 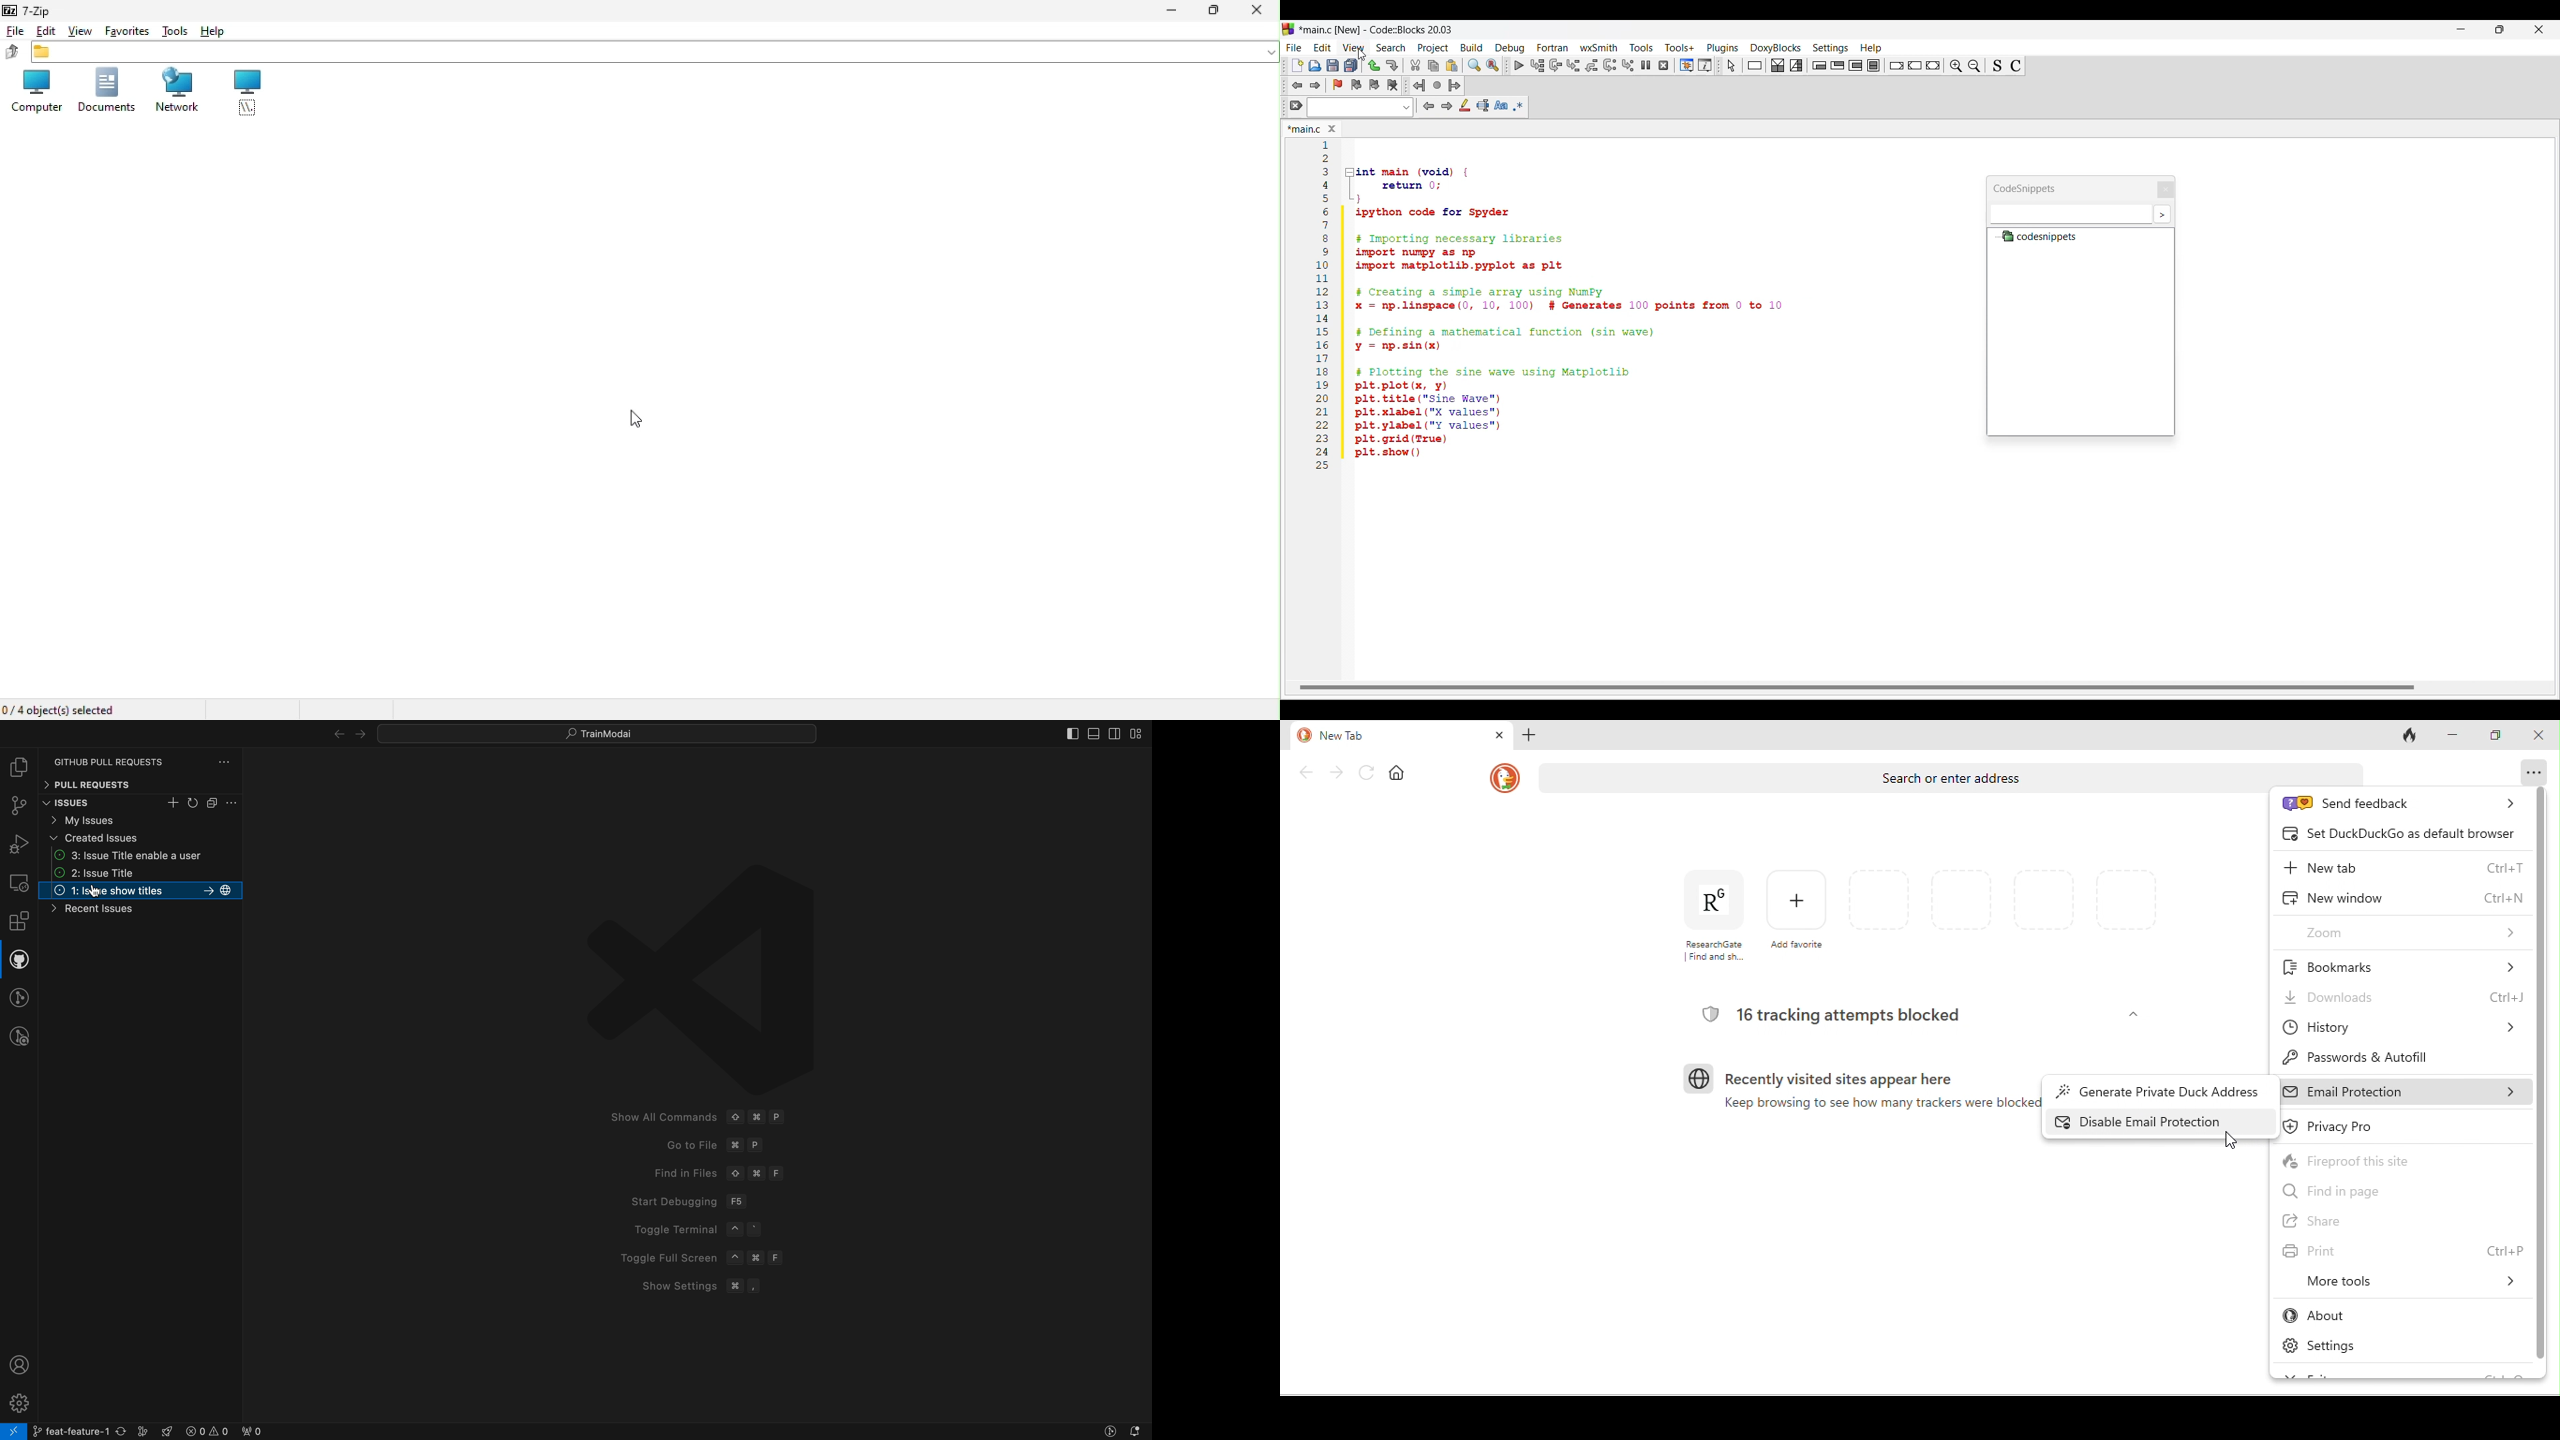 What do you see at coordinates (1297, 65) in the screenshot?
I see `New file` at bounding box center [1297, 65].